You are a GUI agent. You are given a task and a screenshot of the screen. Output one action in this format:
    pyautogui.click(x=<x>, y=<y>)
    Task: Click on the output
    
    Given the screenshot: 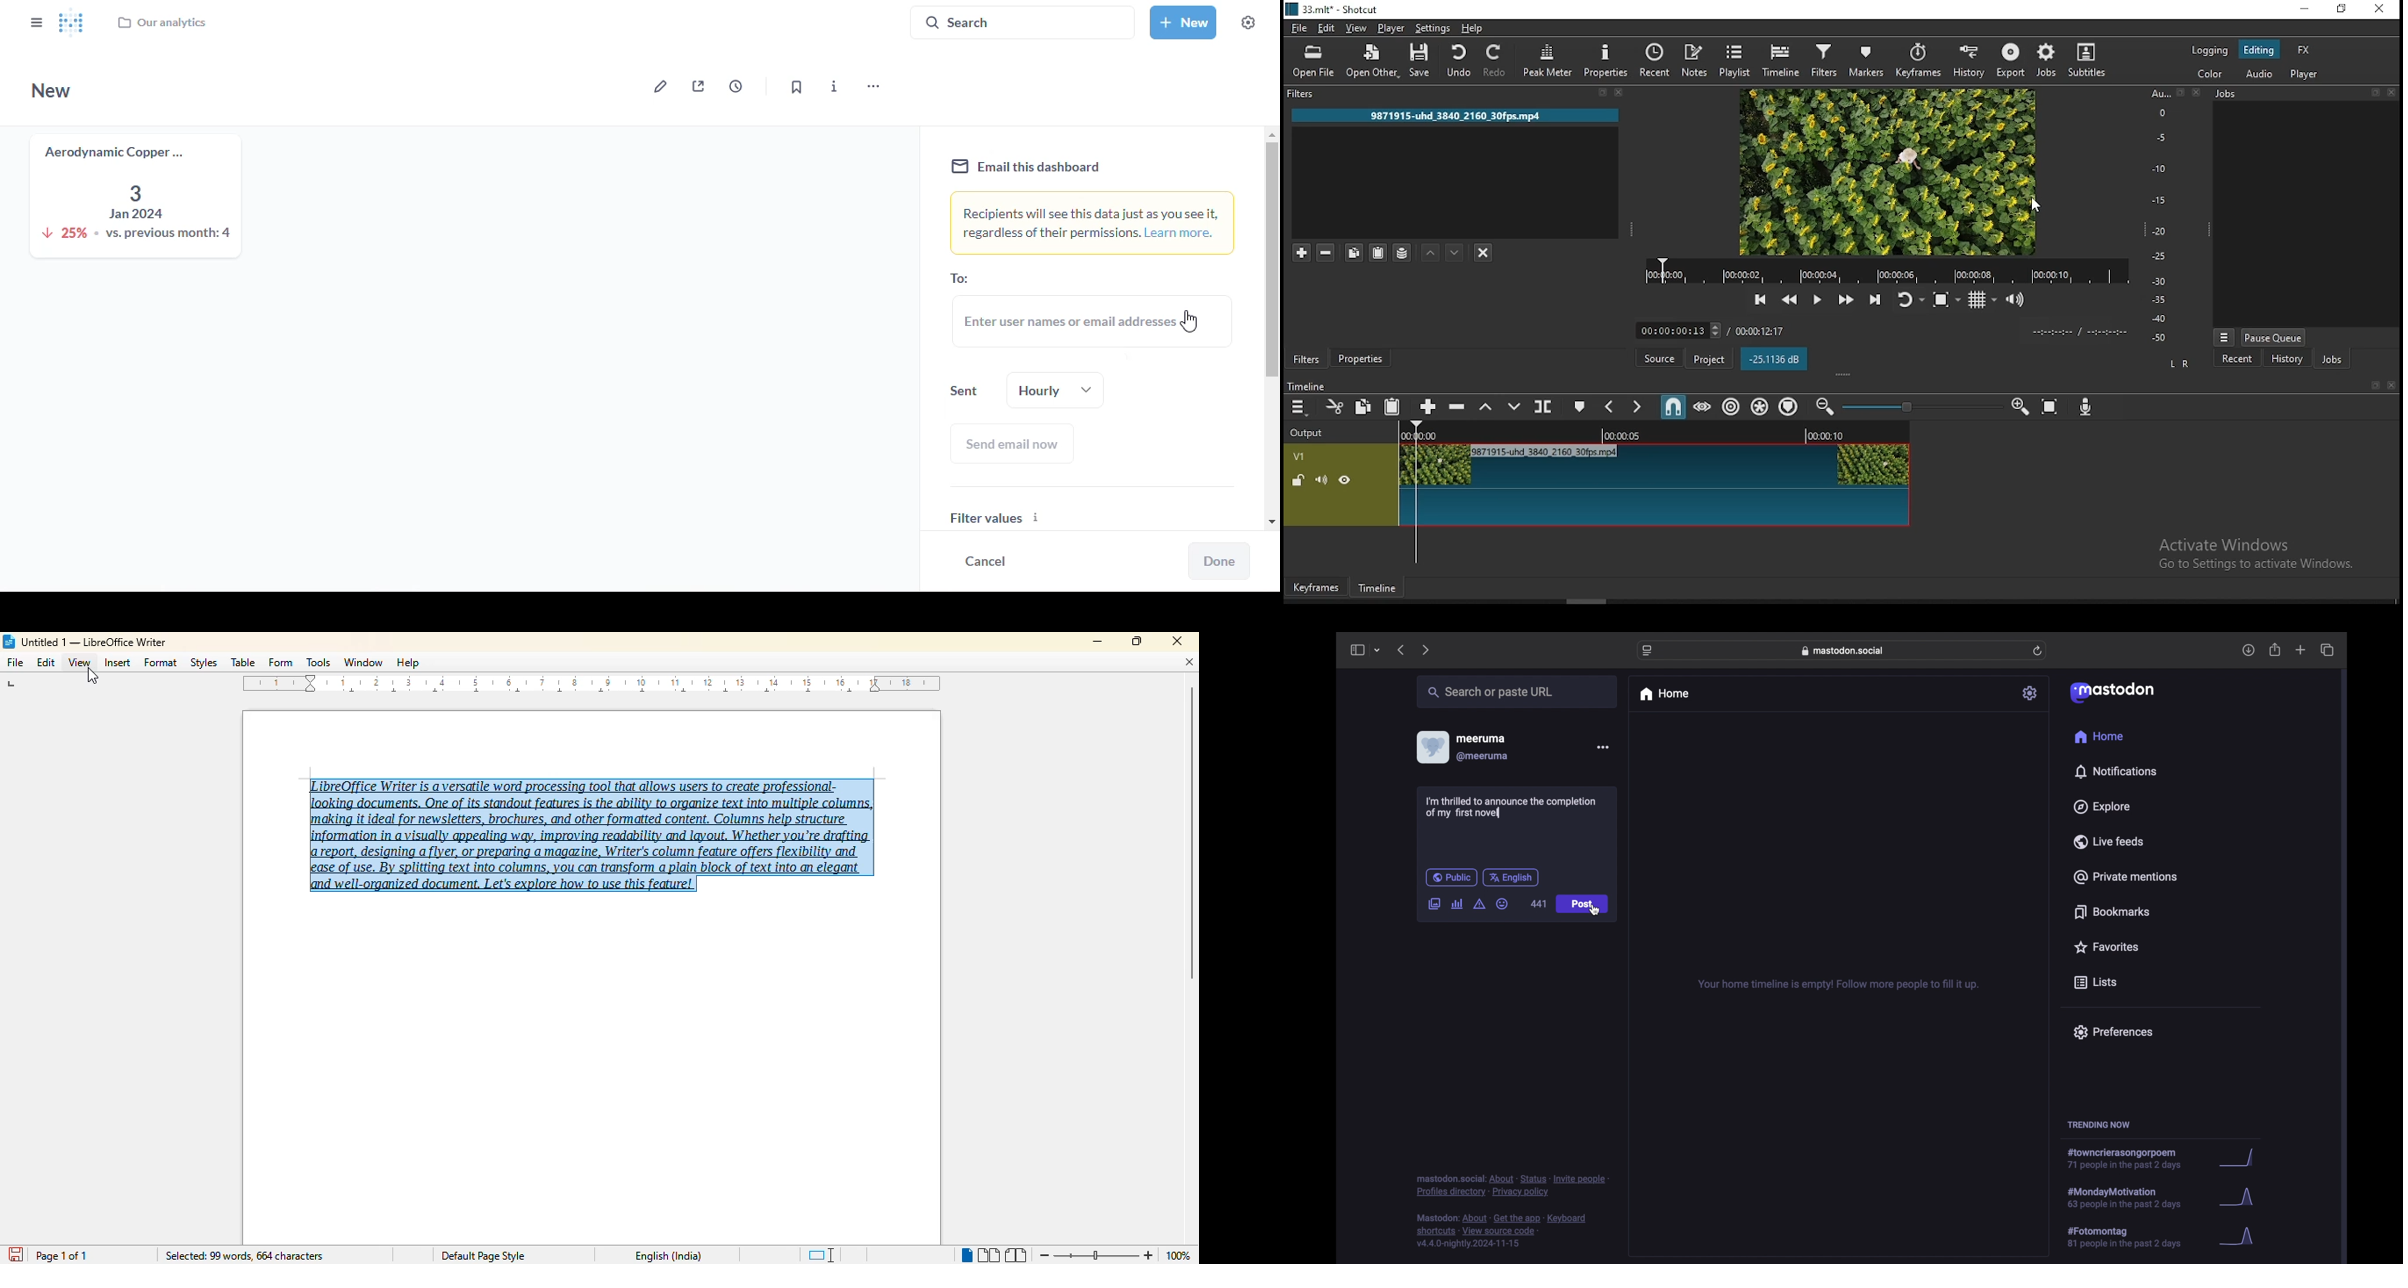 What is the action you would take?
    pyautogui.click(x=1309, y=434)
    